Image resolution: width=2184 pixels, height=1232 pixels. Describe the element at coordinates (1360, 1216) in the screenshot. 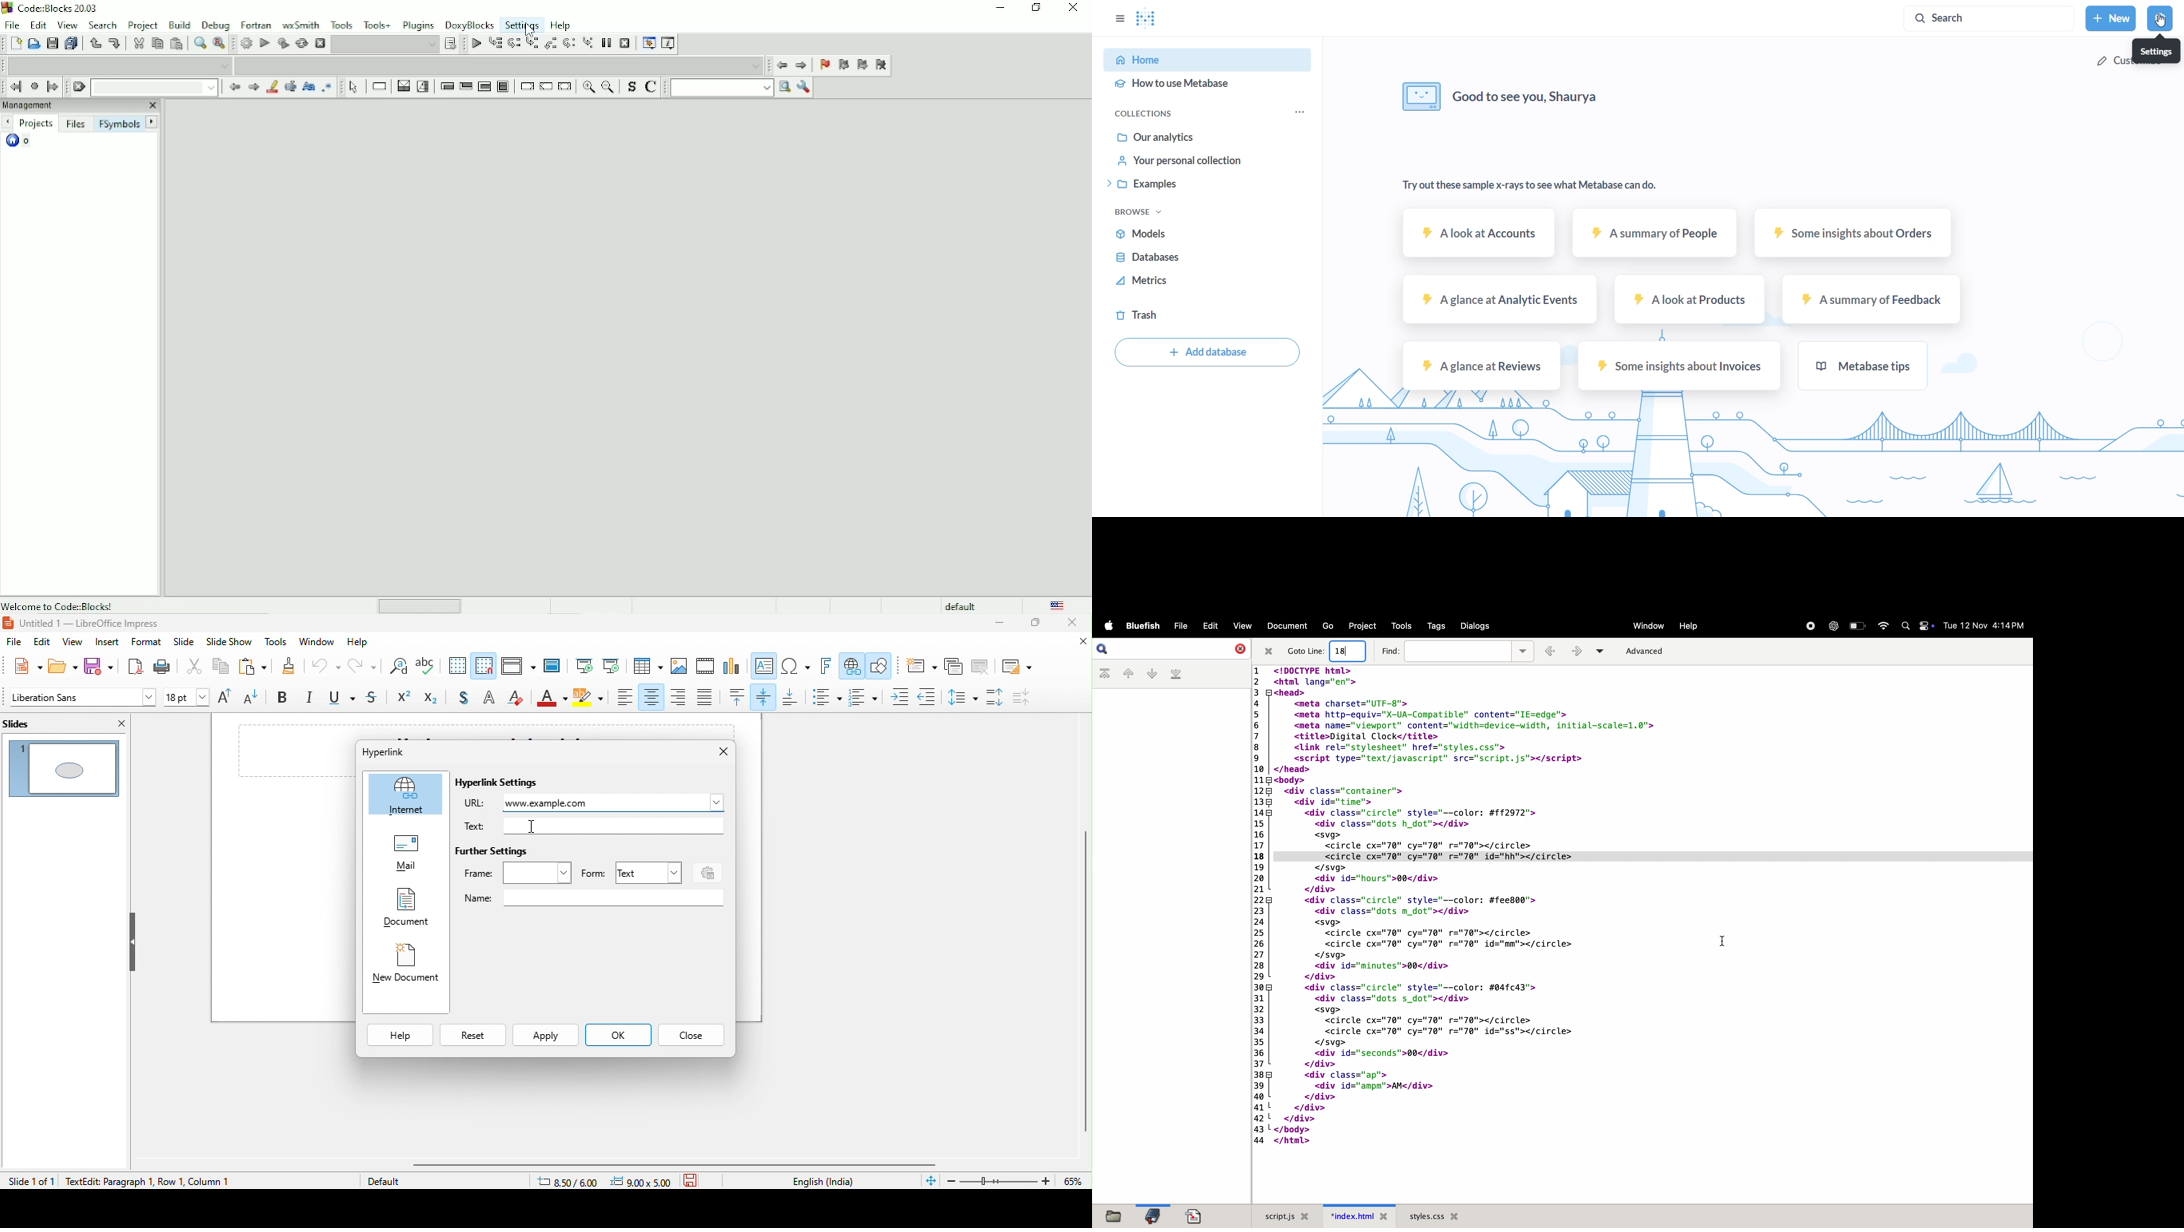

I see `index.html` at that location.